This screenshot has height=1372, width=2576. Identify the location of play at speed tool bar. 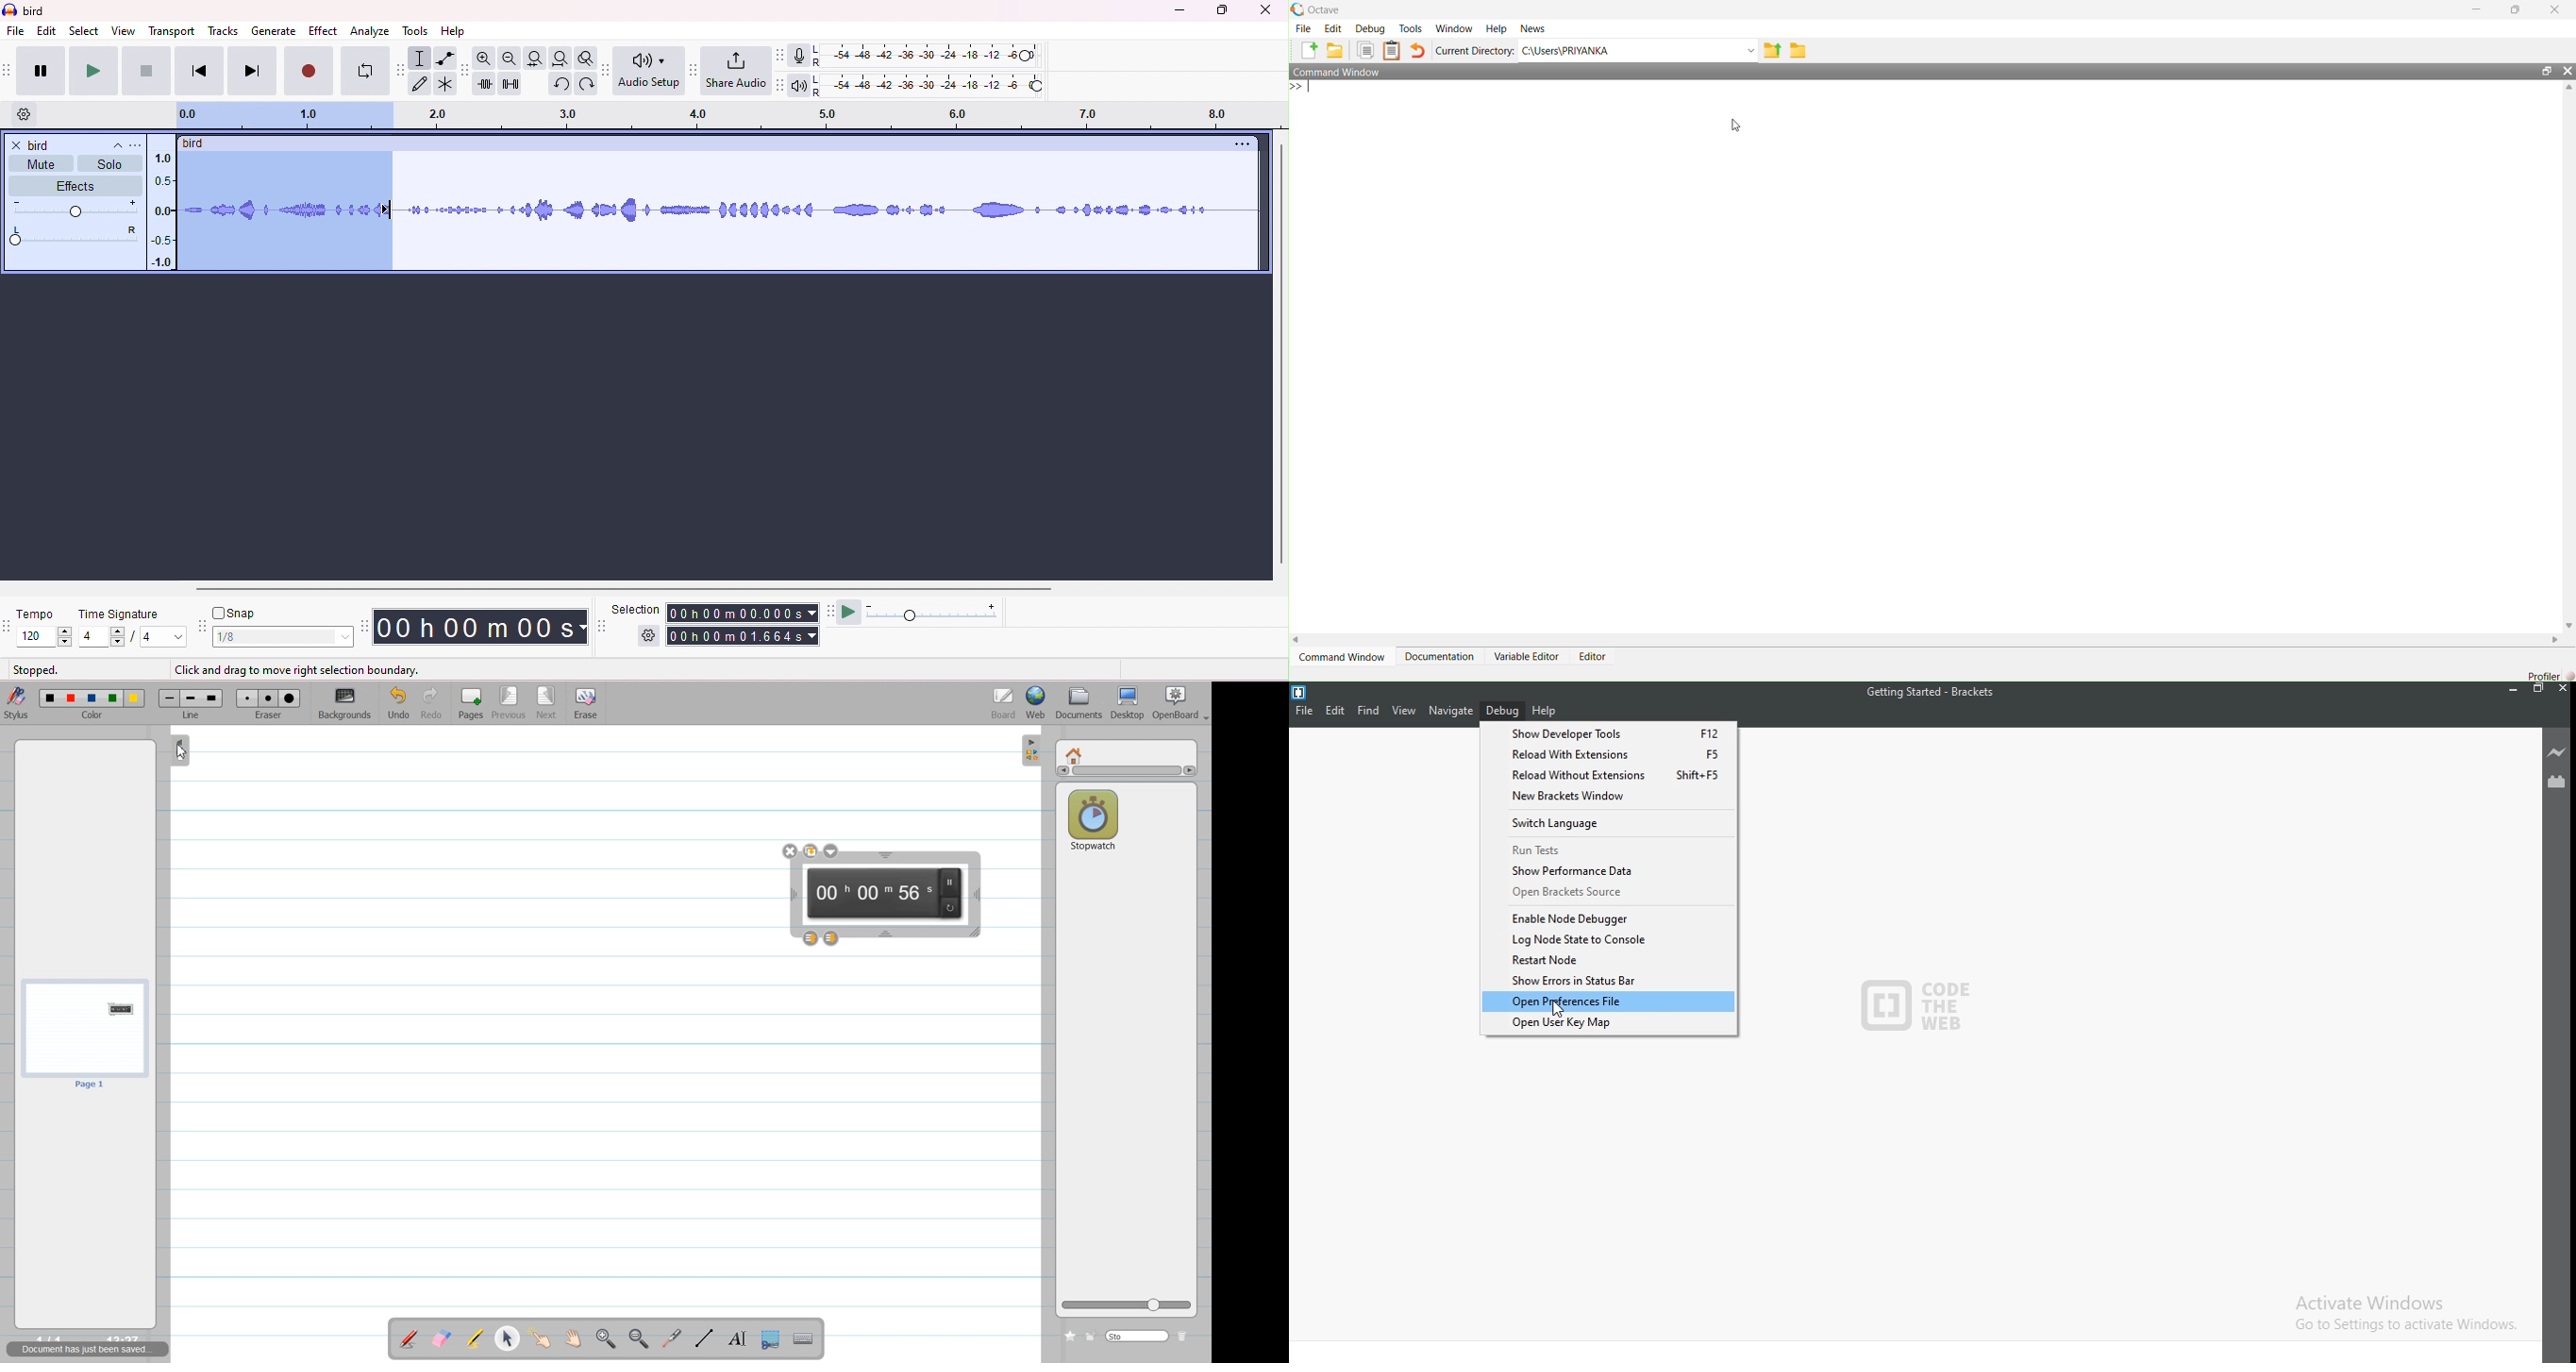
(828, 610).